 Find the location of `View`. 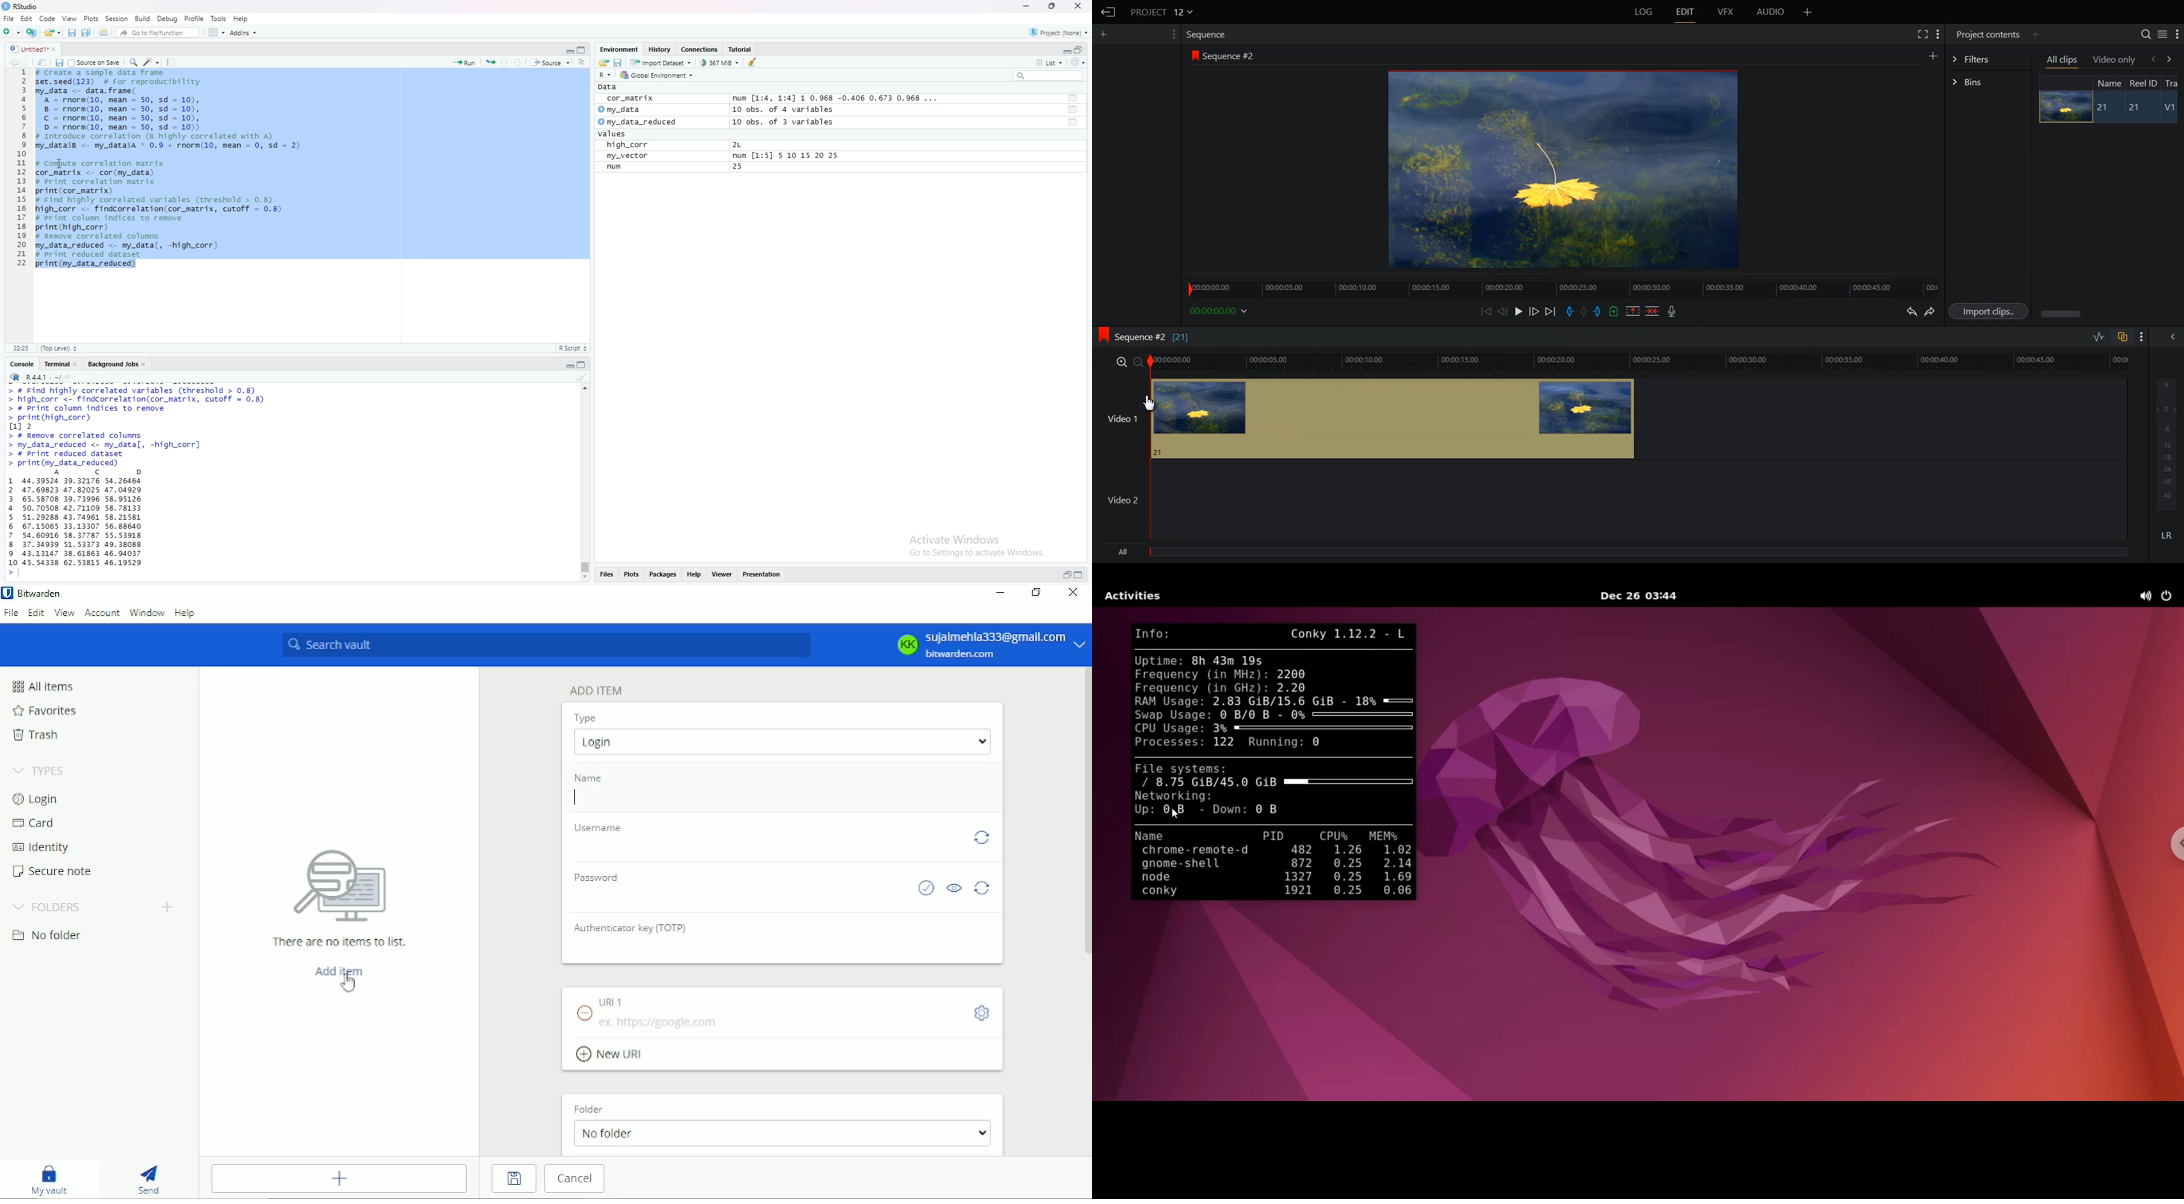

View is located at coordinates (70, 19).